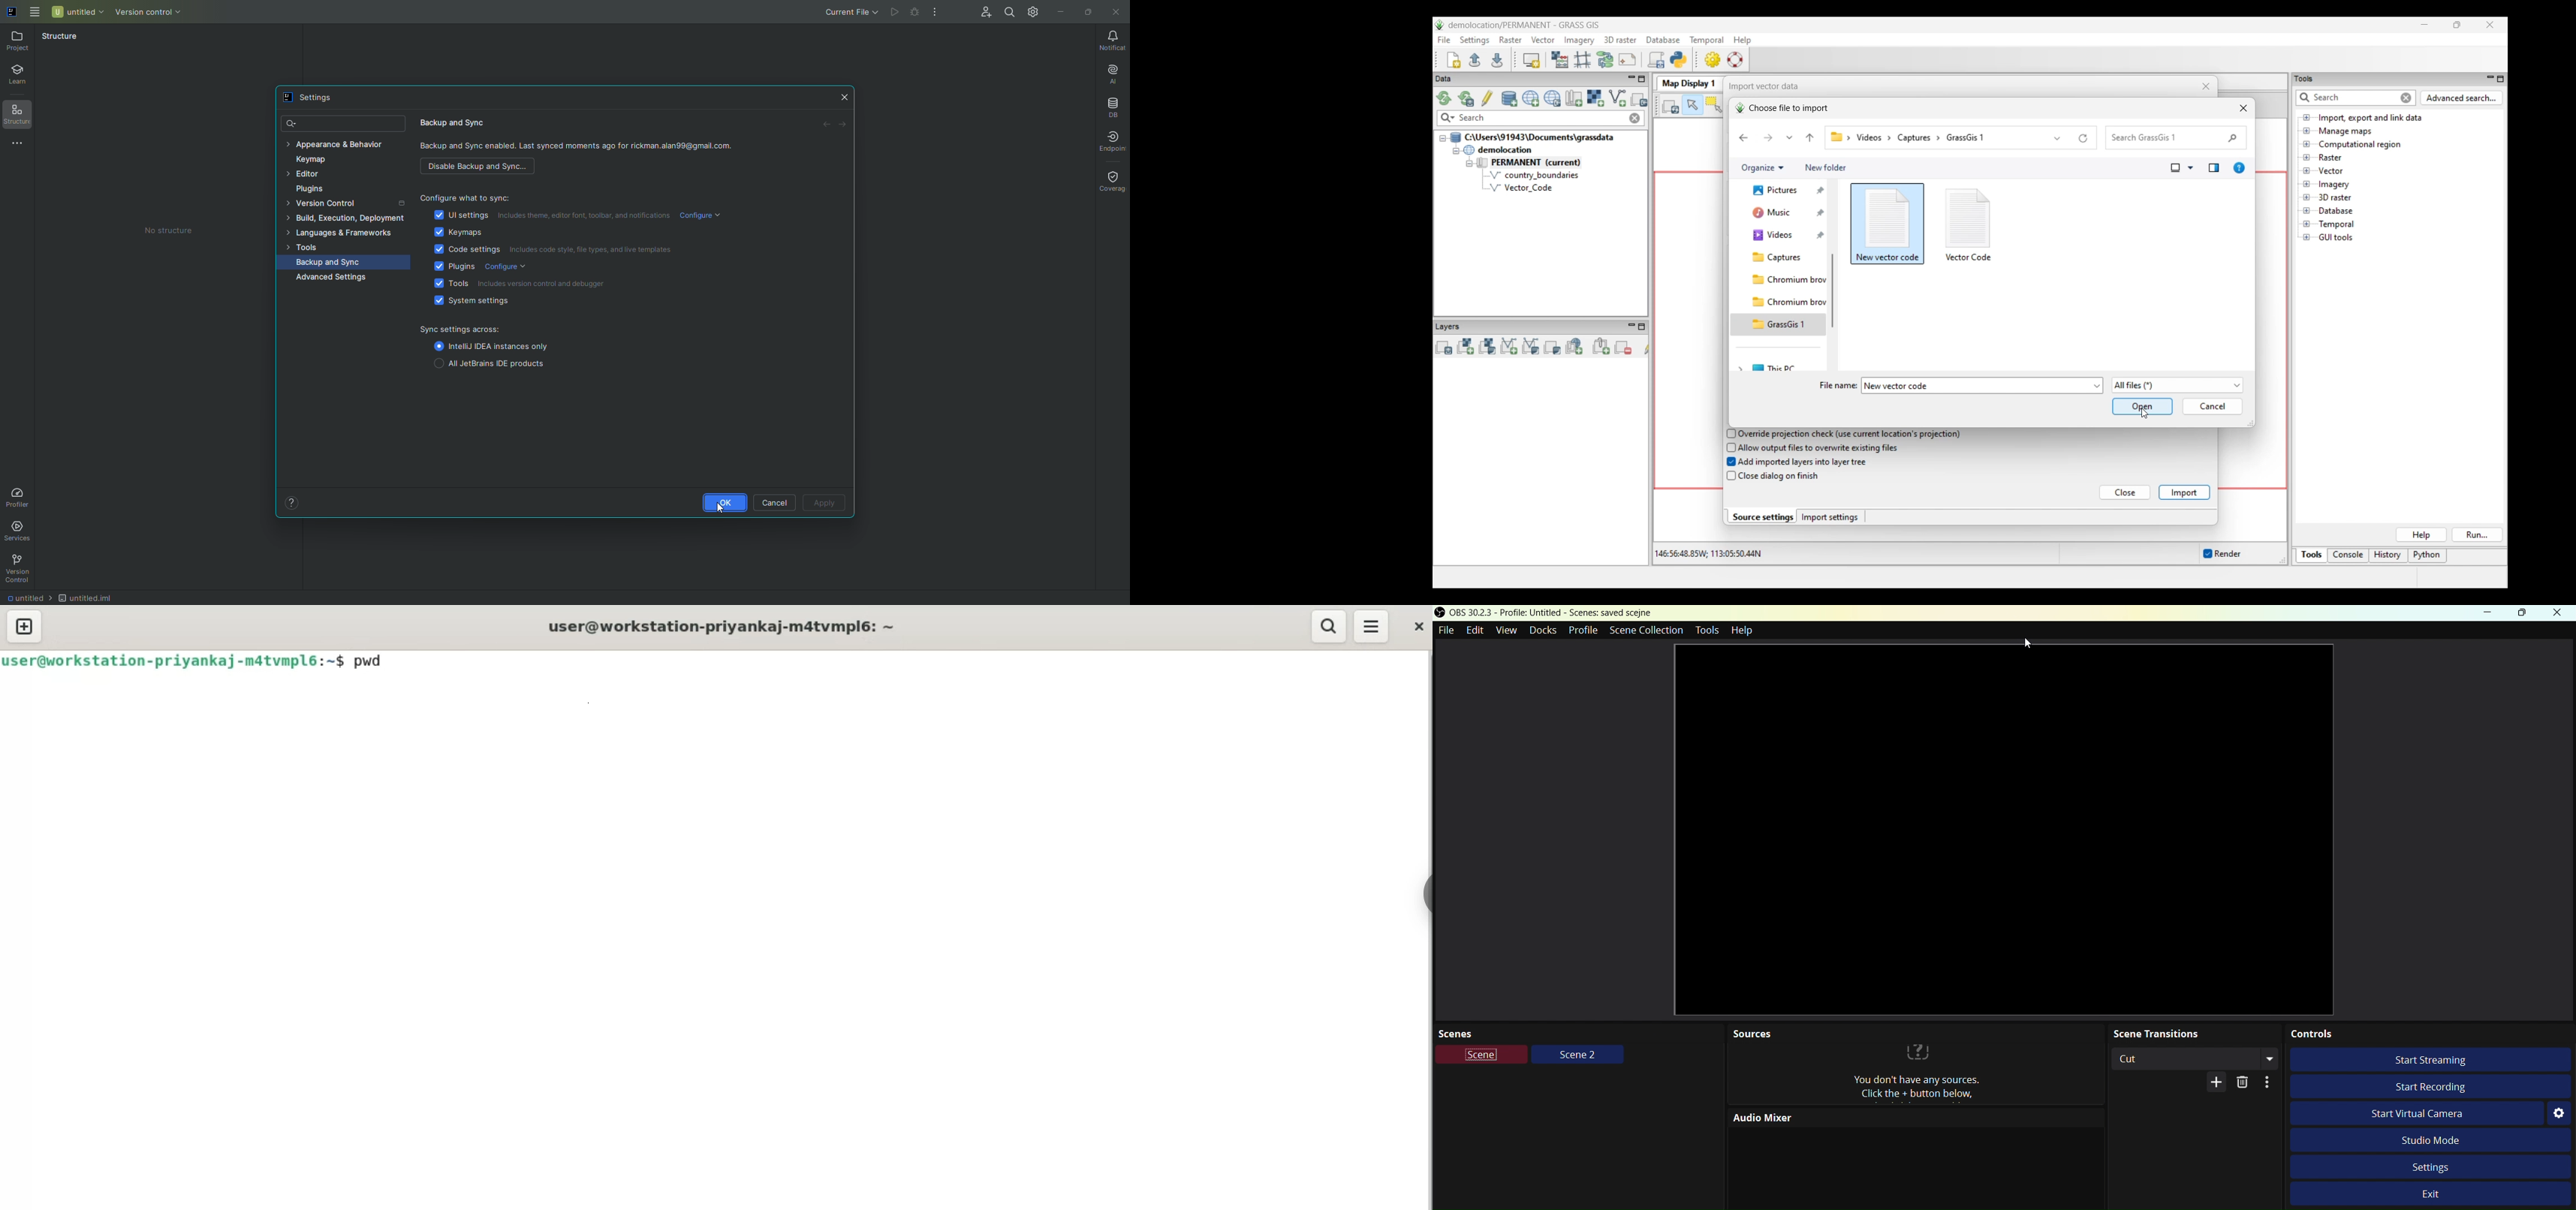  What do you see at coordinates (1469, 1031) in the screenshot?
I see `Scenes` at bounding box center [1469, 1031].